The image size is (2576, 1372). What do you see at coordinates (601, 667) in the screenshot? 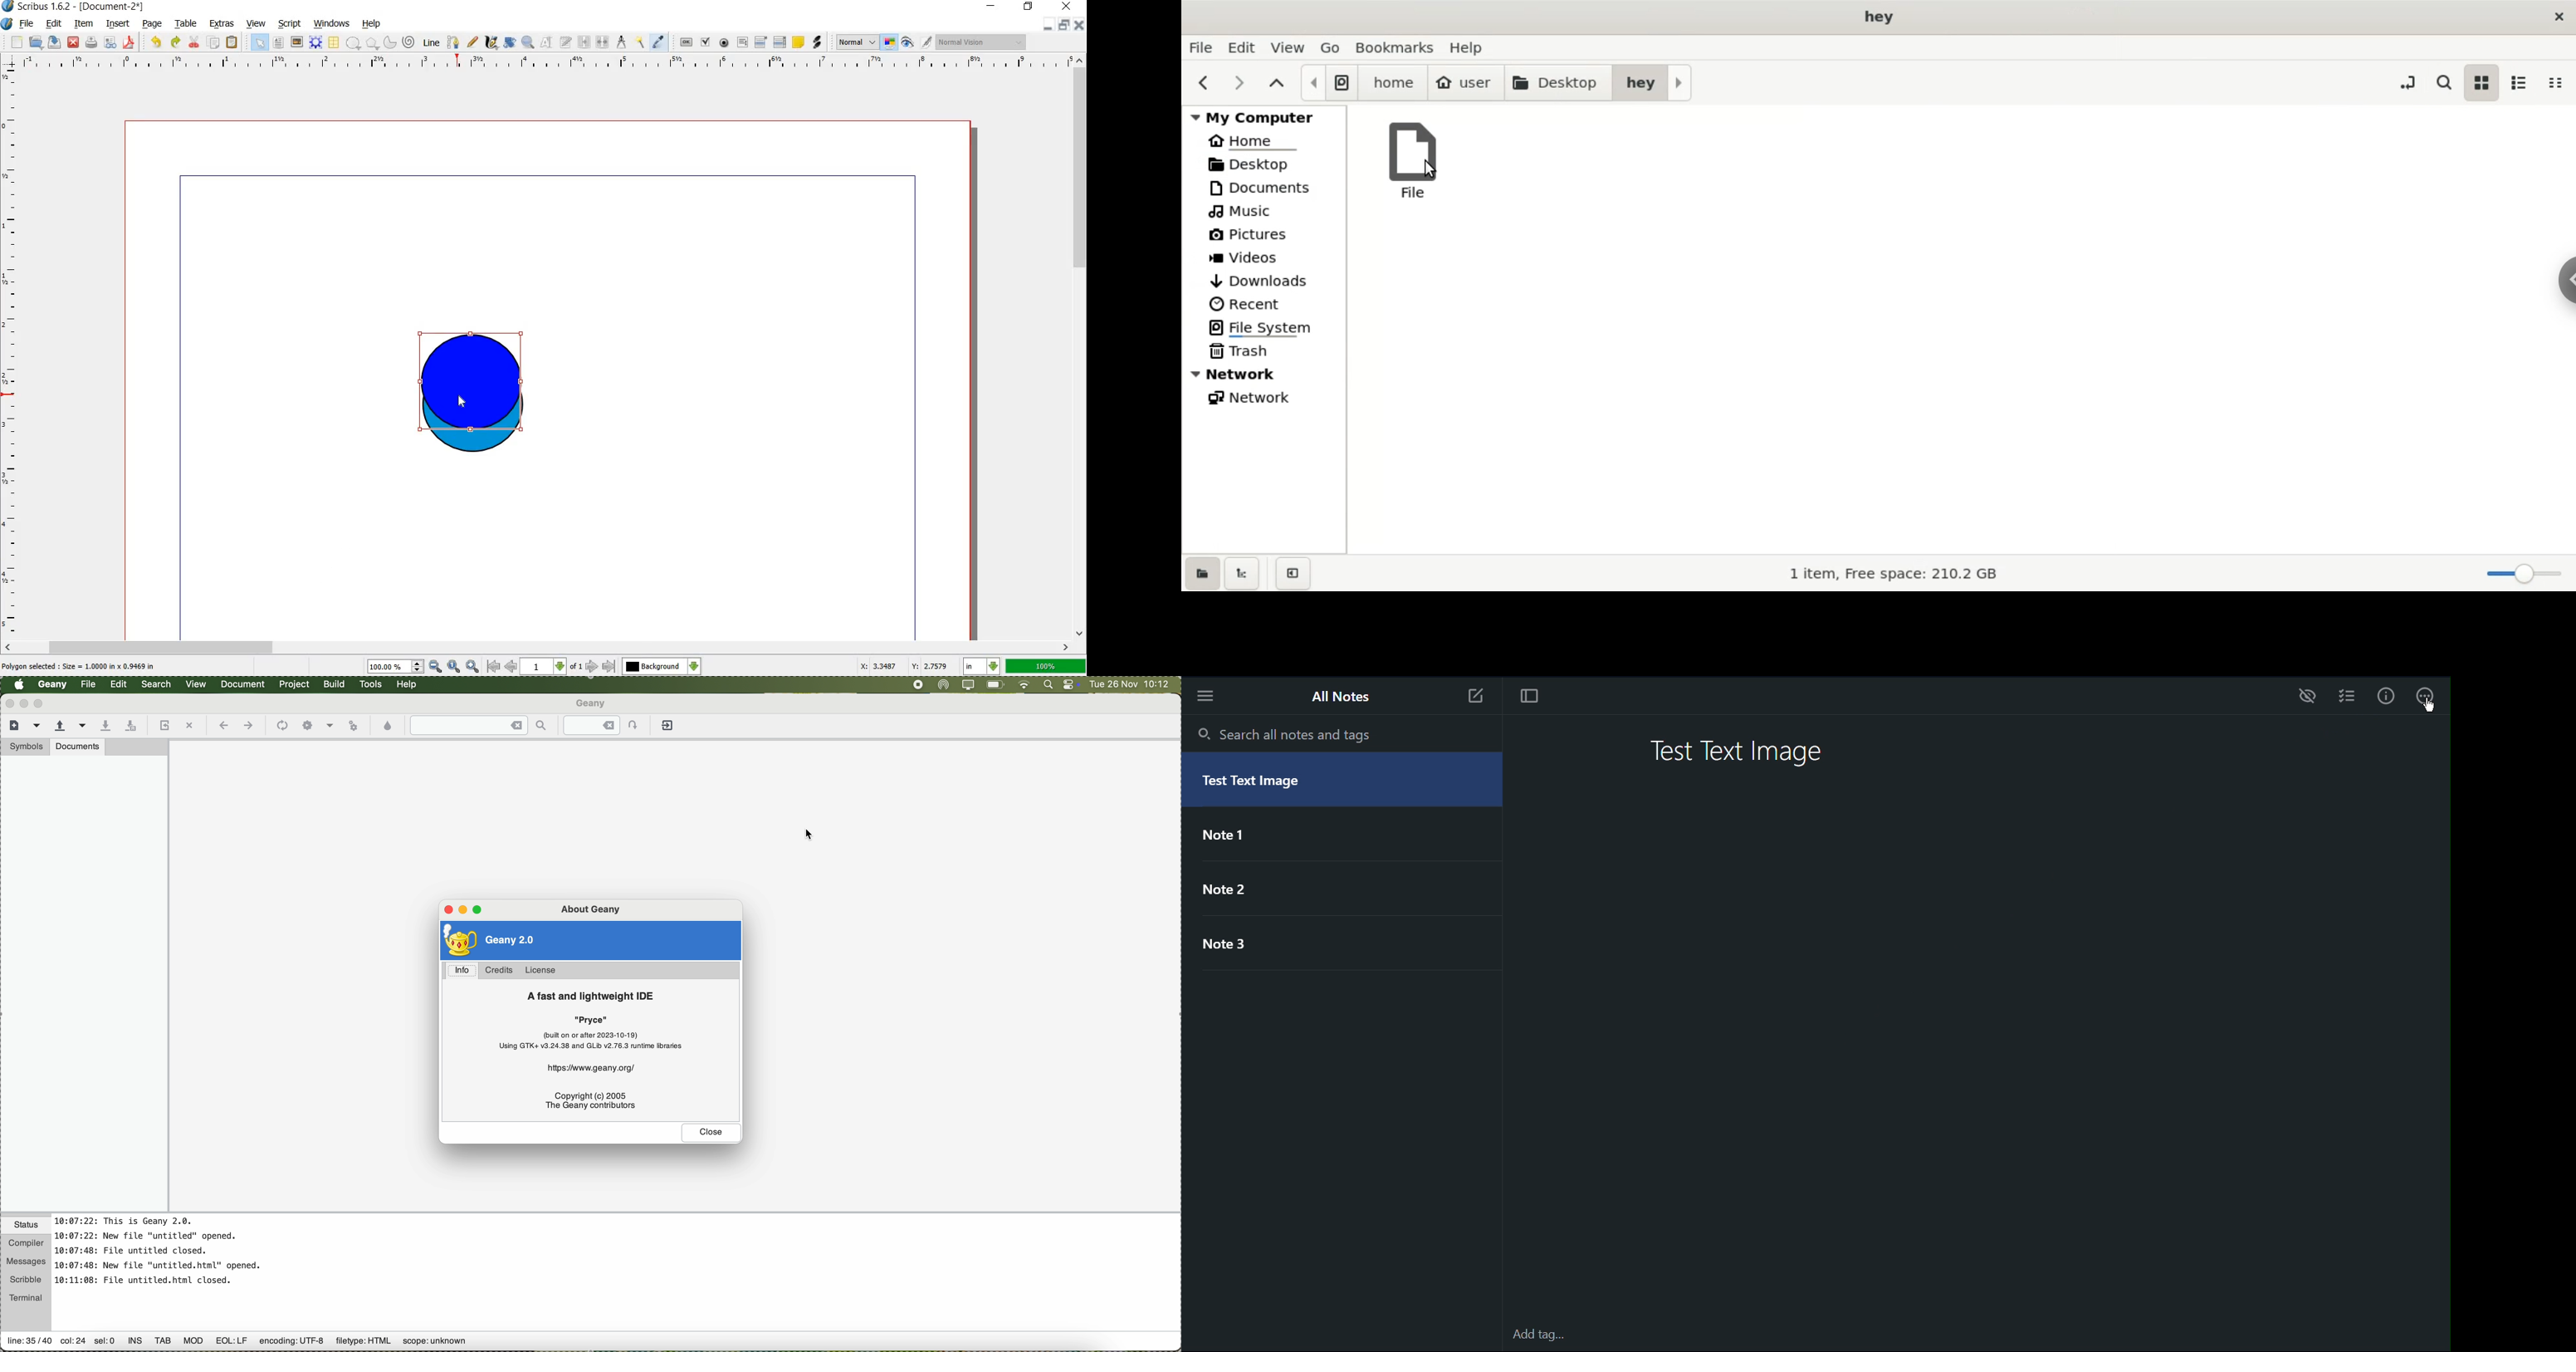
I see `go to next or last page` at bounding box center [601, 667].